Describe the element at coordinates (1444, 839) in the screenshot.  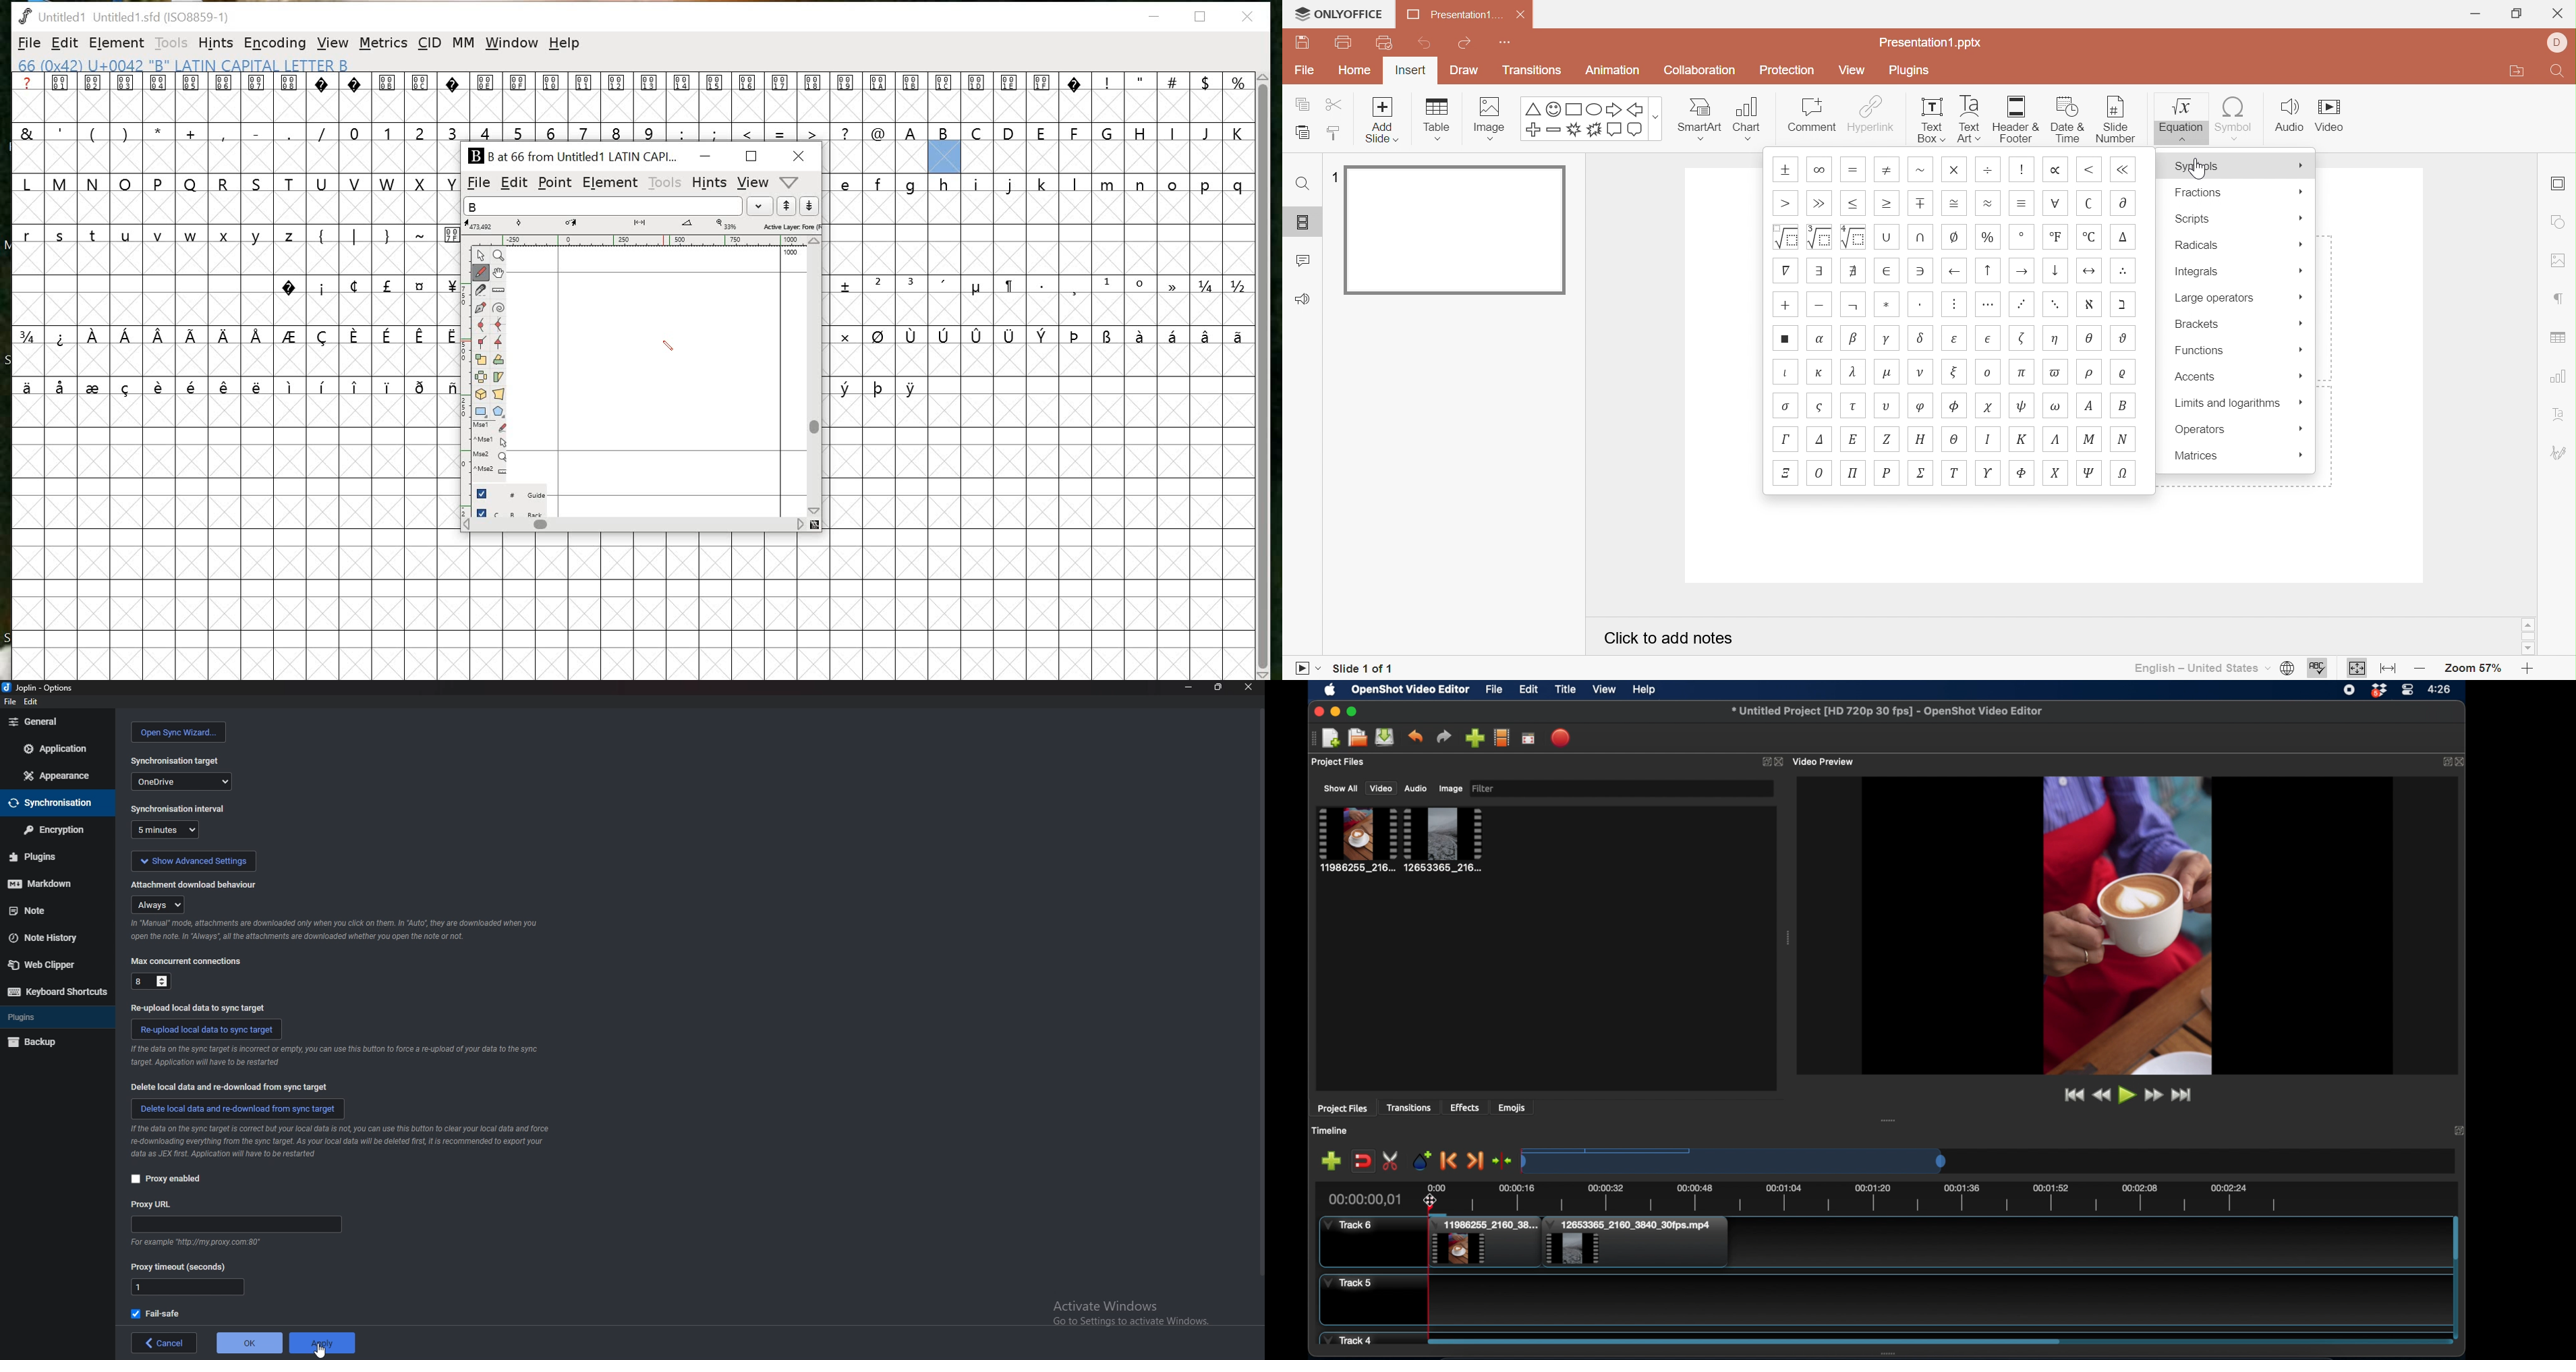
I see `project file` at that location.